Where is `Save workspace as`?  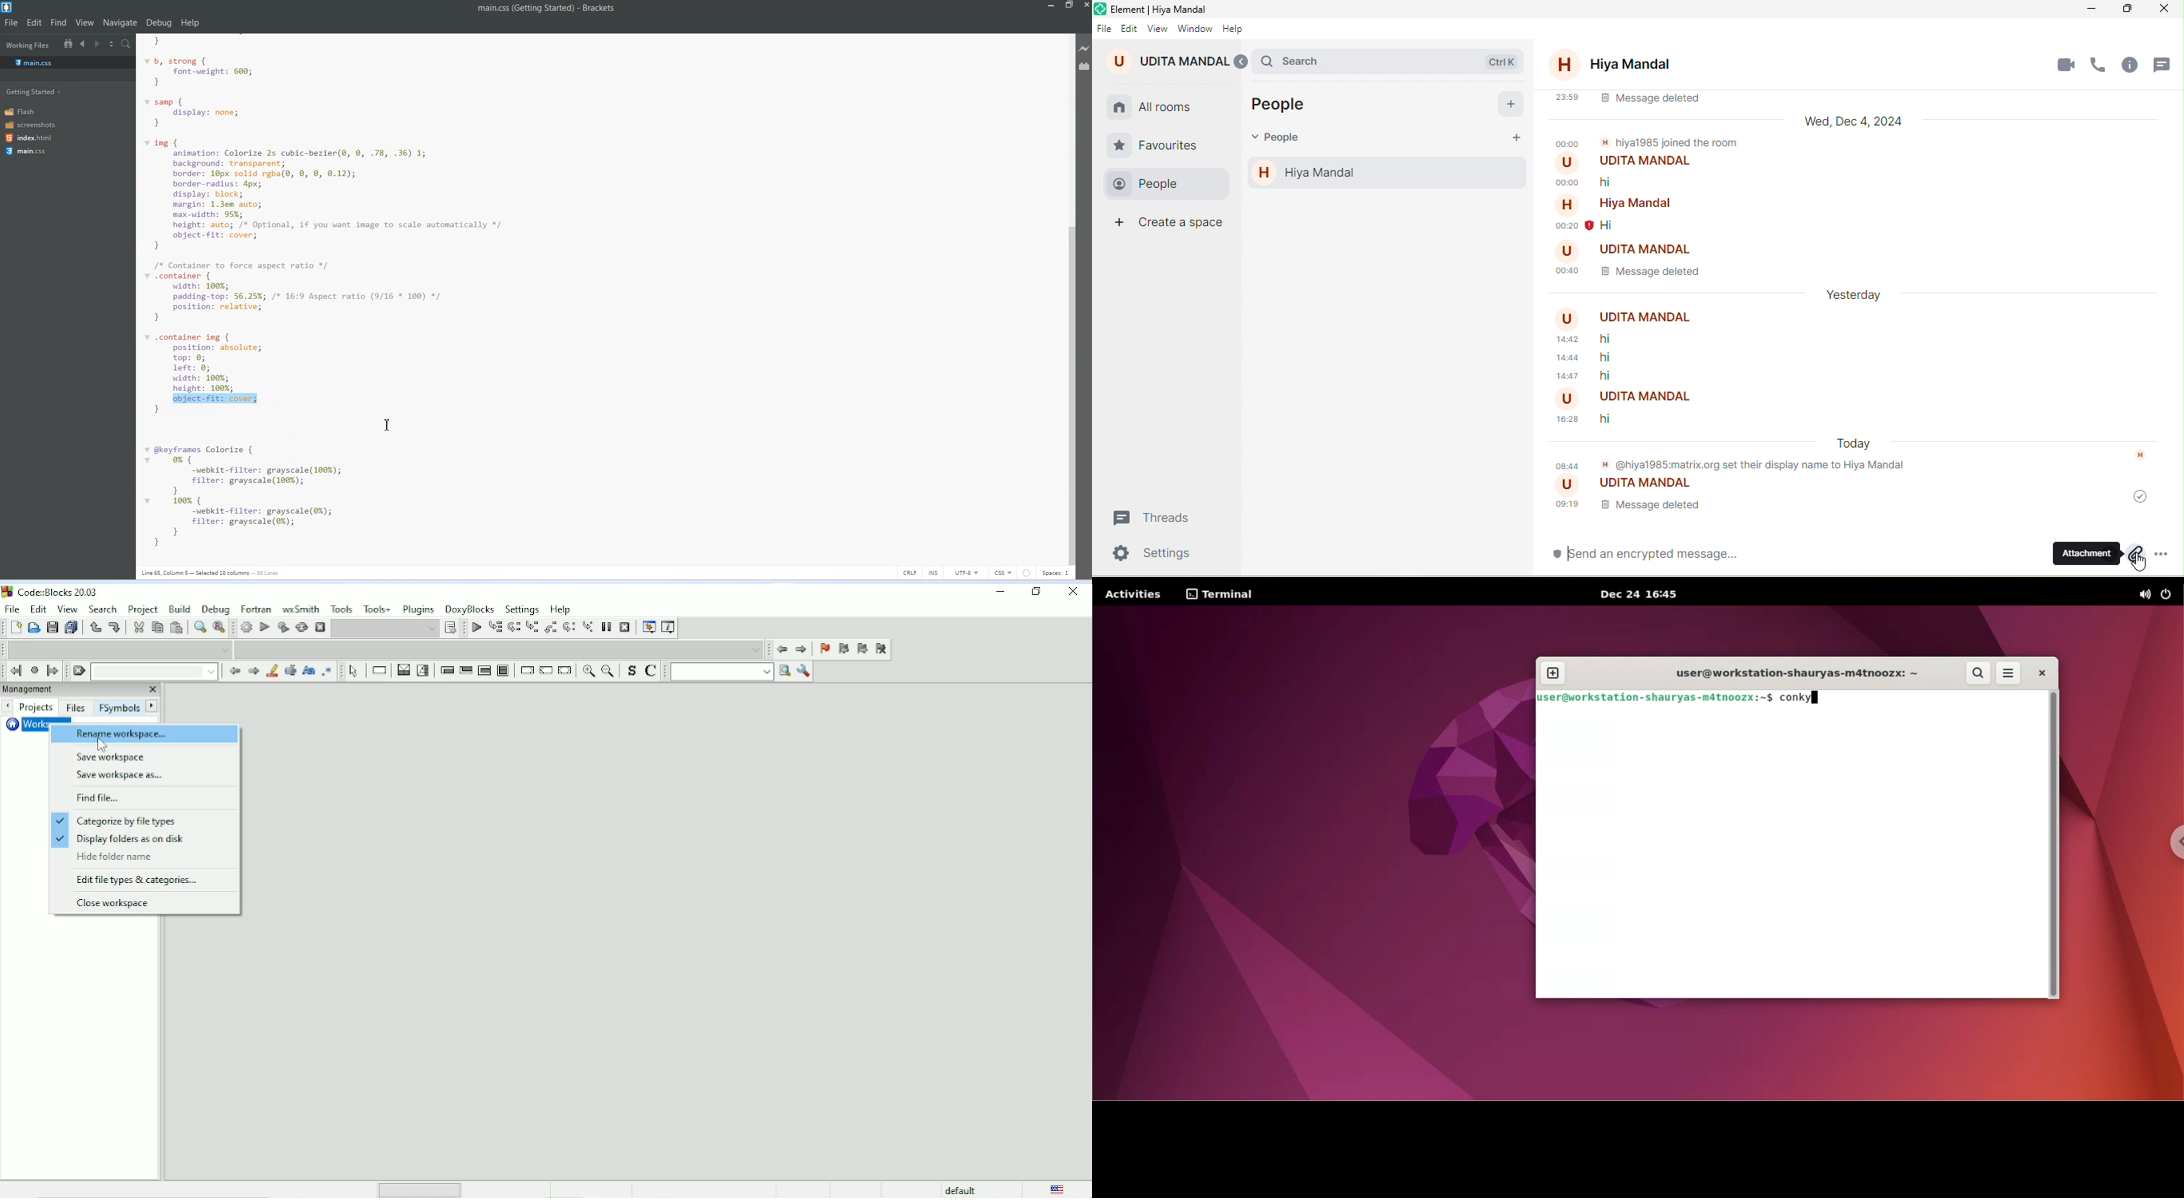
Save workspace as is located at coordinates (125, 776).